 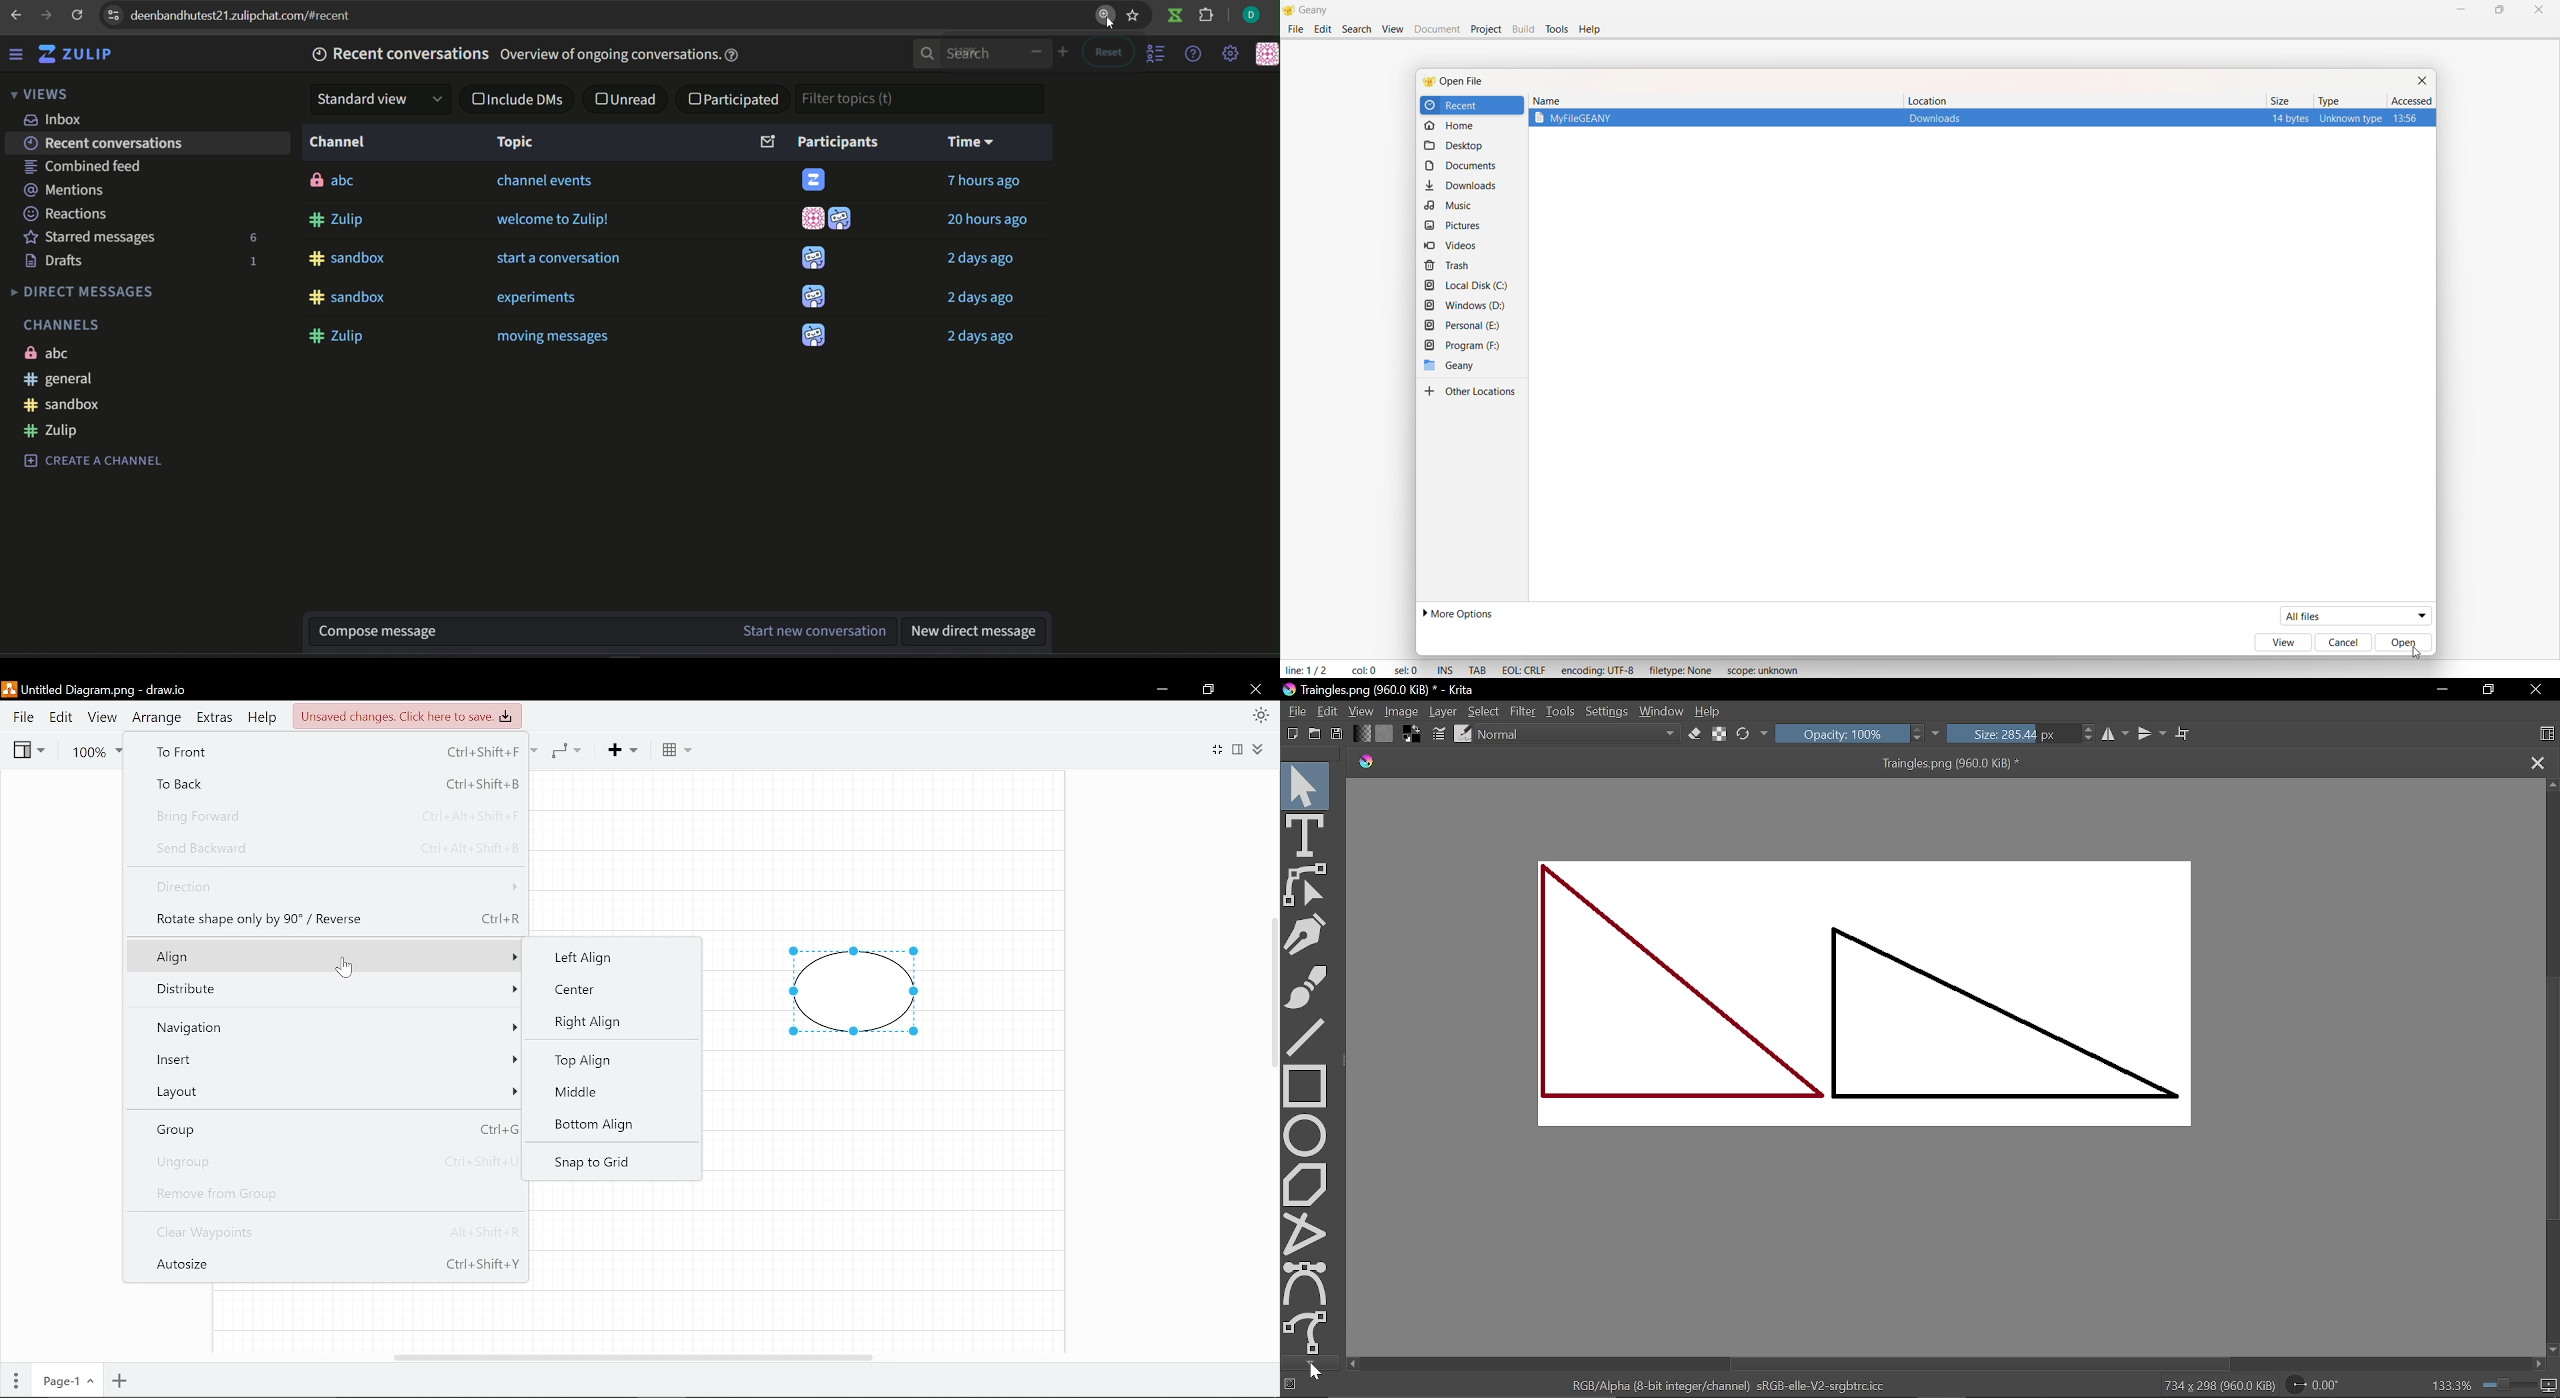 I want to click on Bezier select tool, so click(x=1308, y=1283).